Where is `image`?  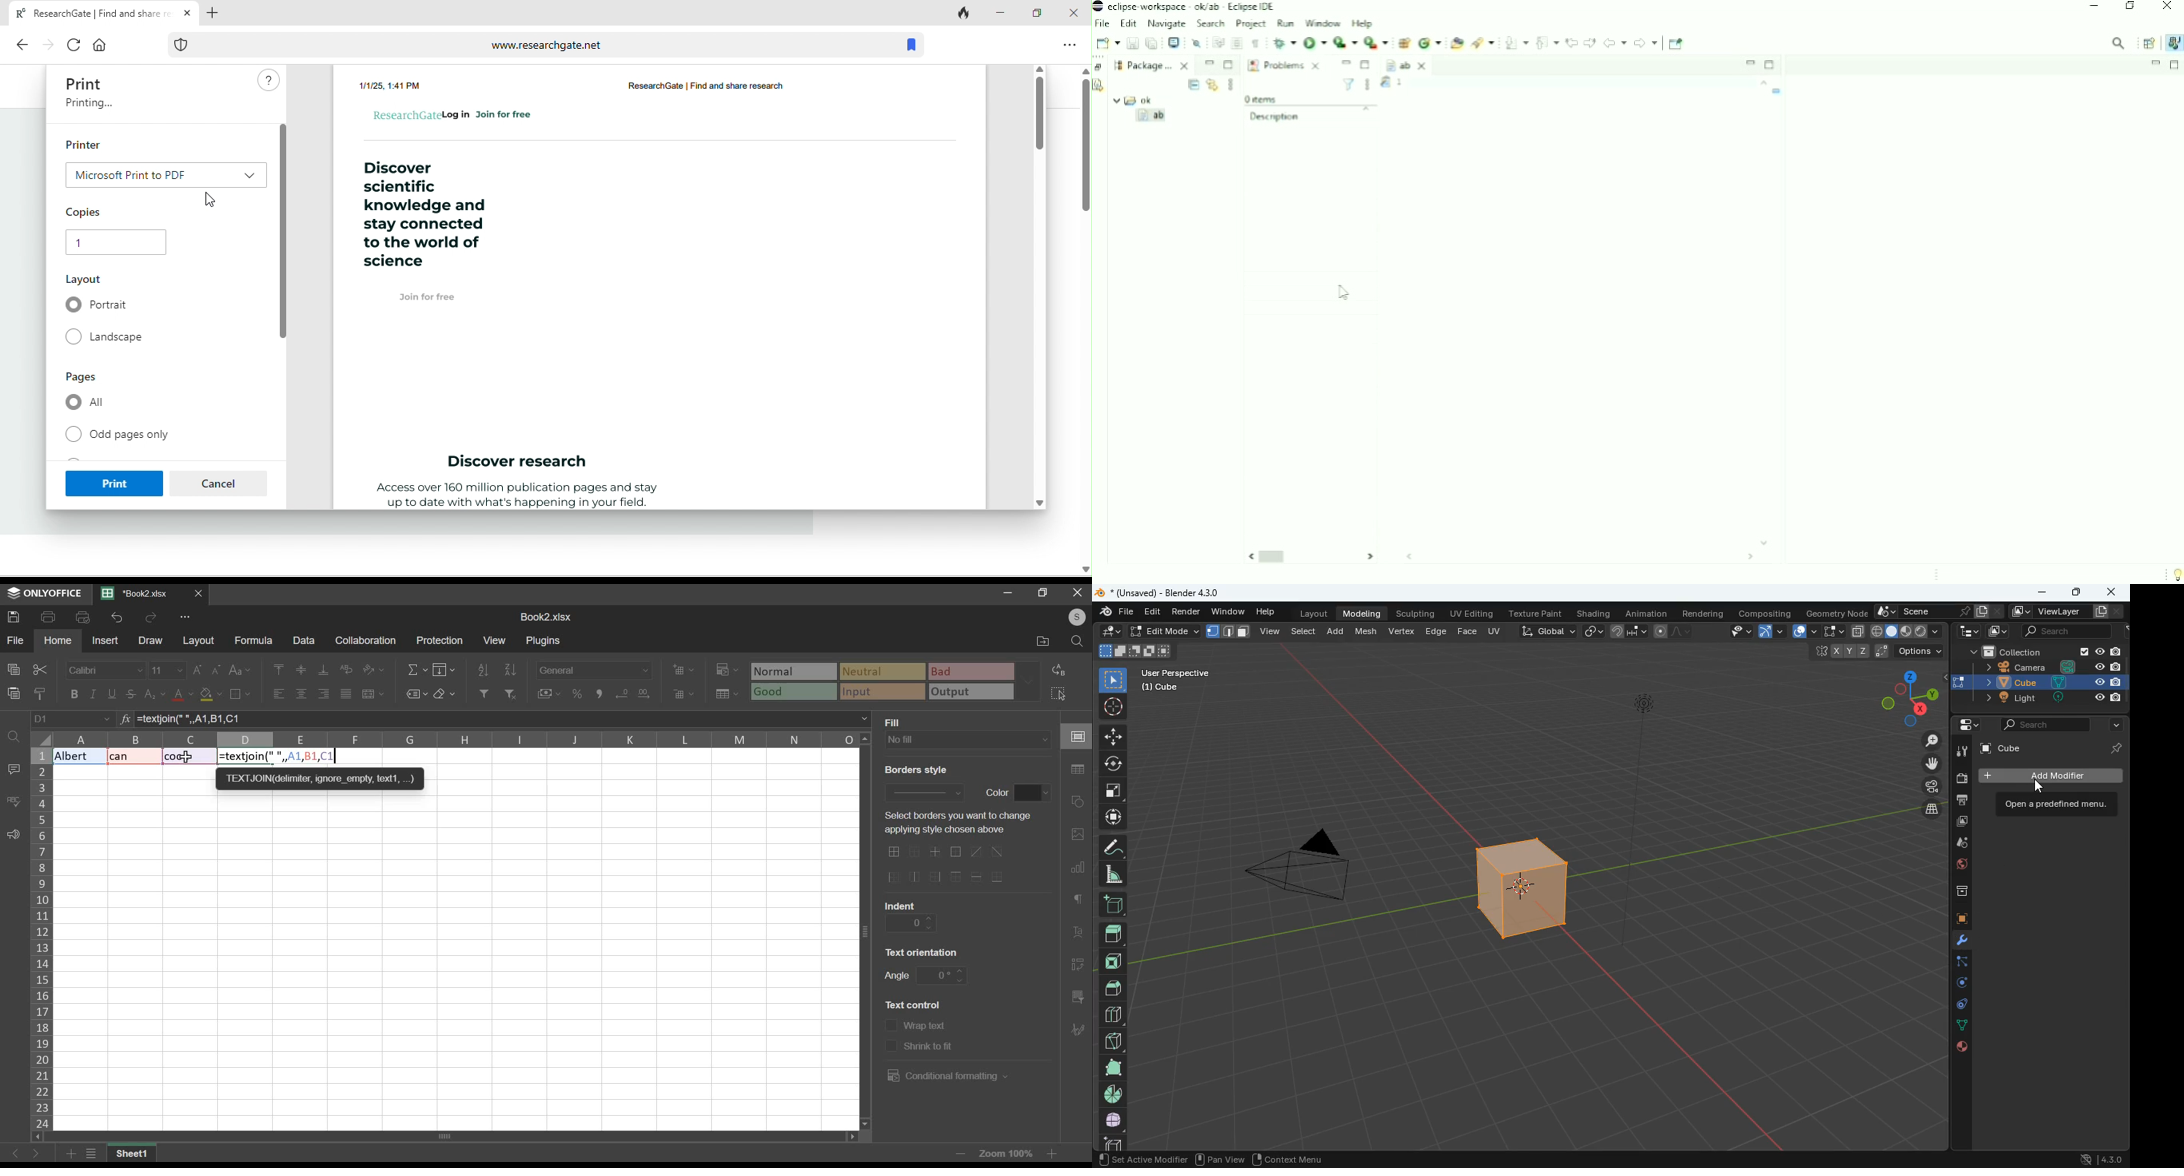 image is located at coordinates (2000, 633).